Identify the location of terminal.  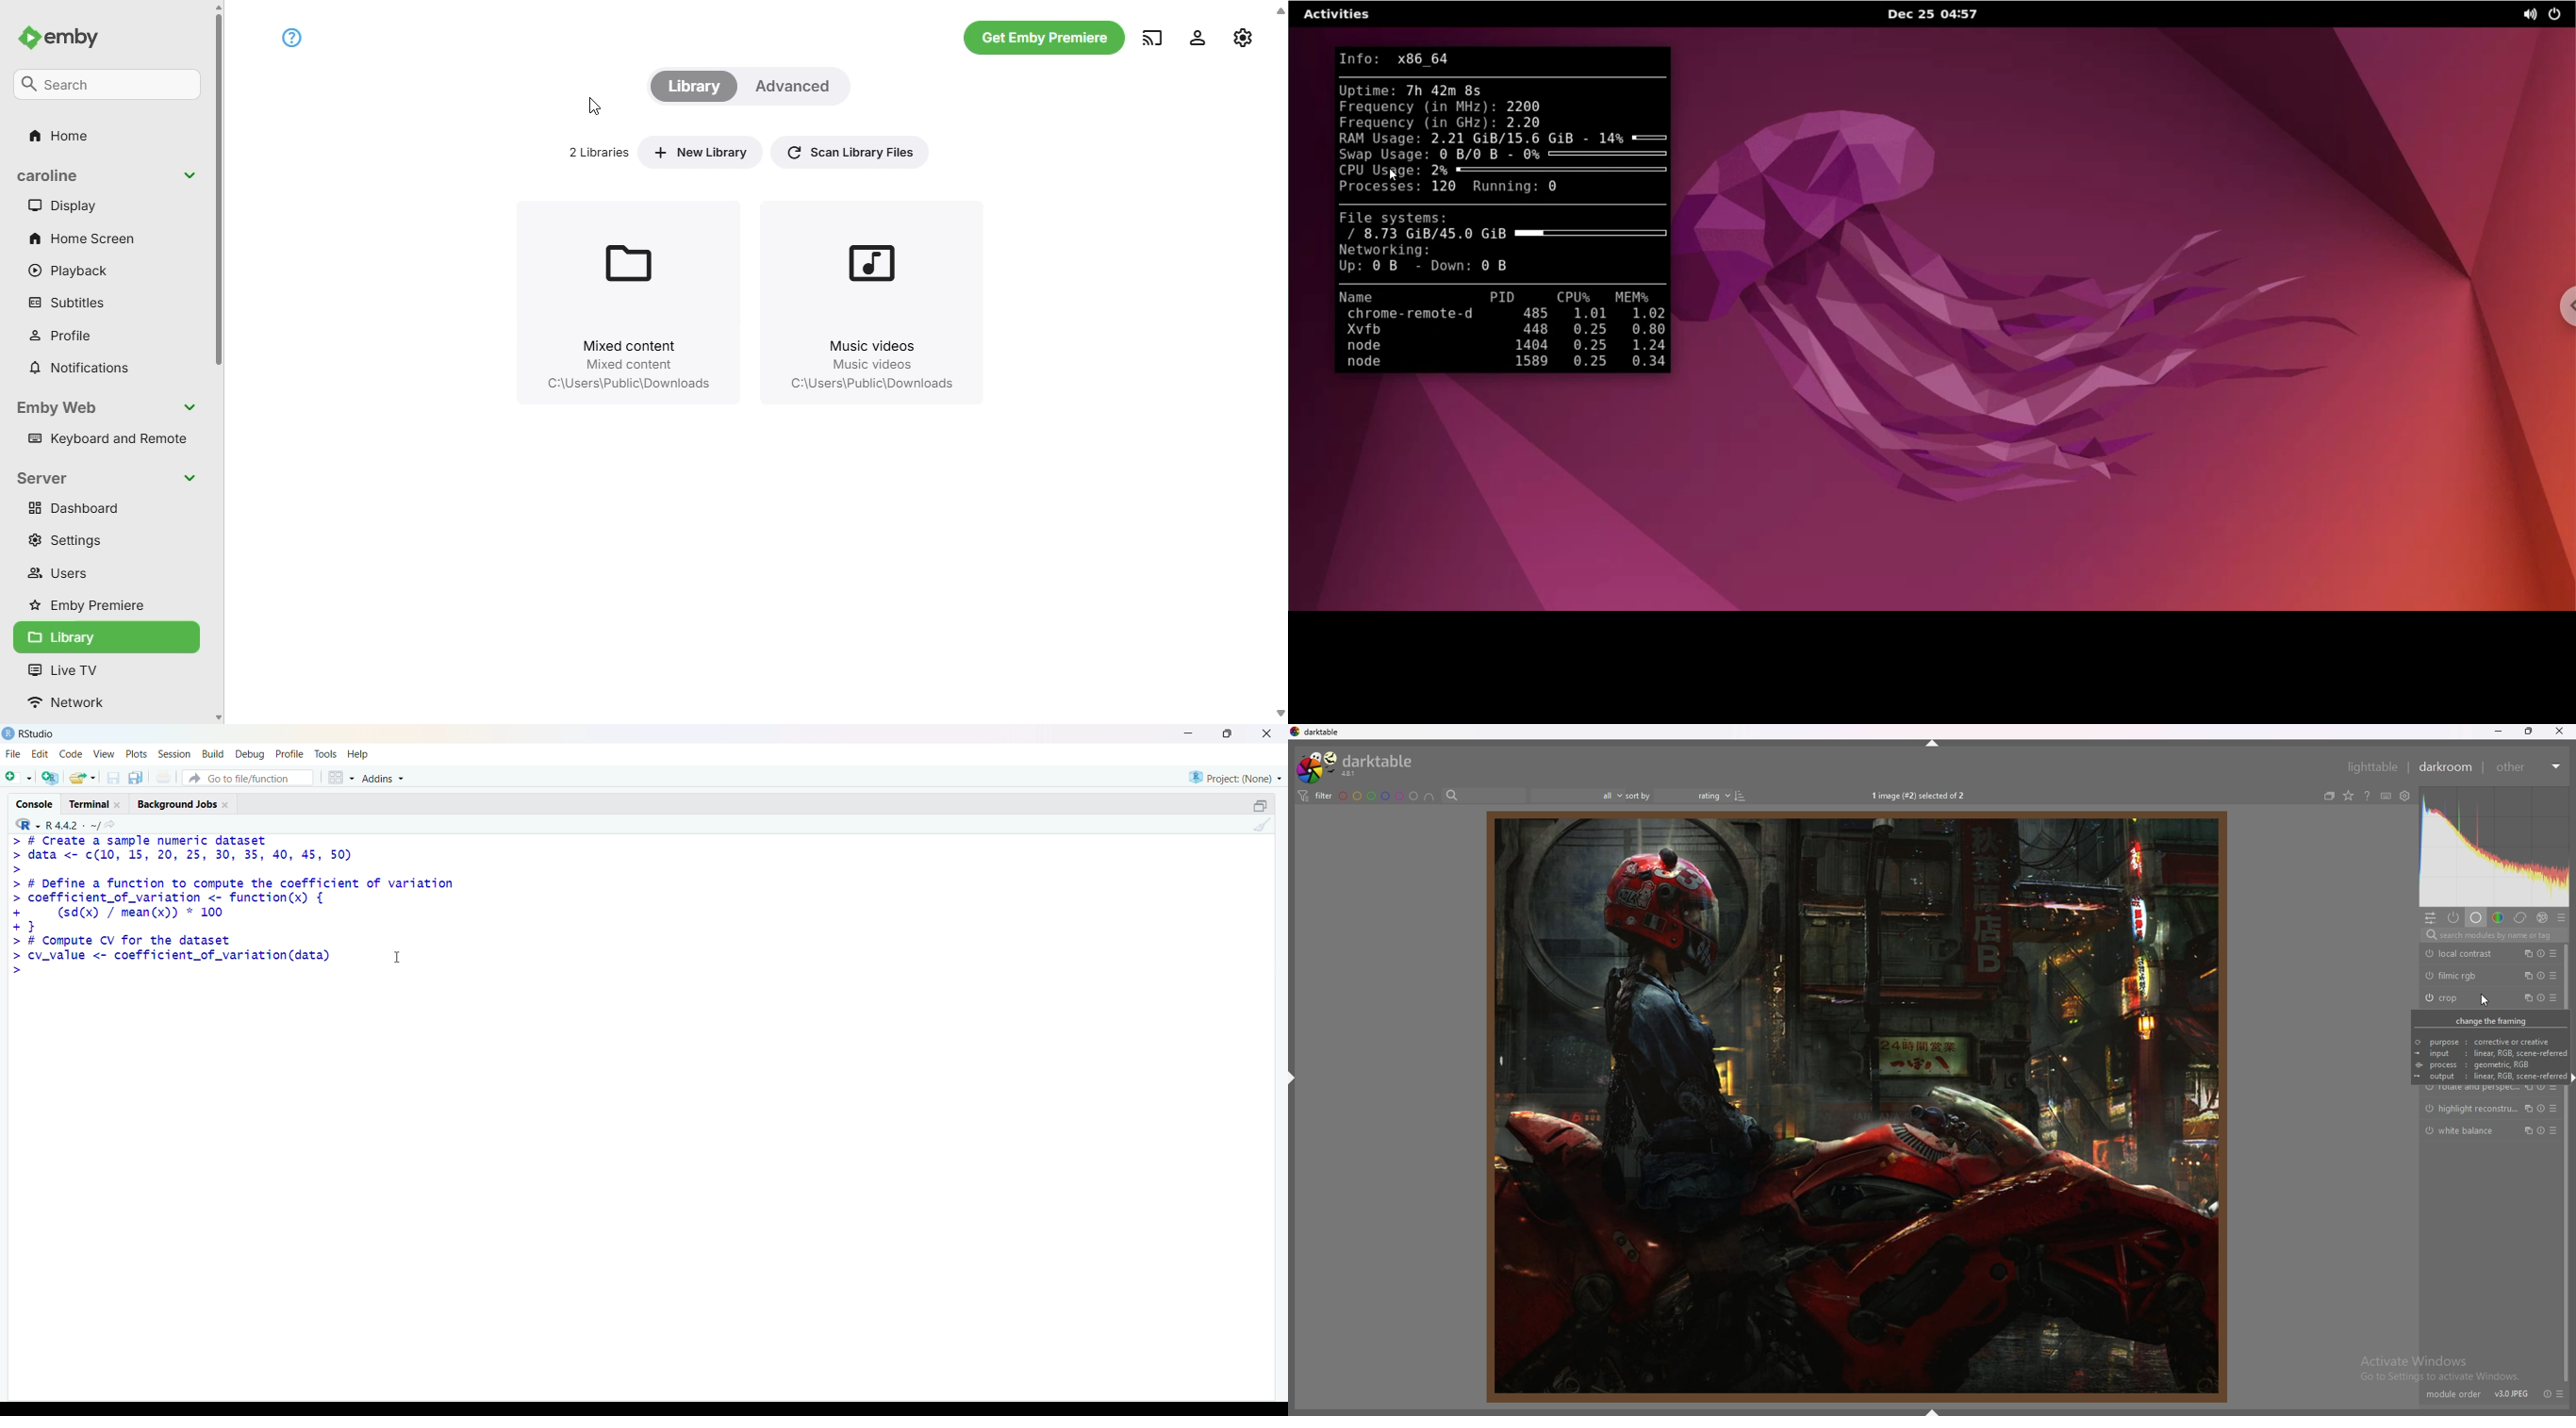
(90, 805).